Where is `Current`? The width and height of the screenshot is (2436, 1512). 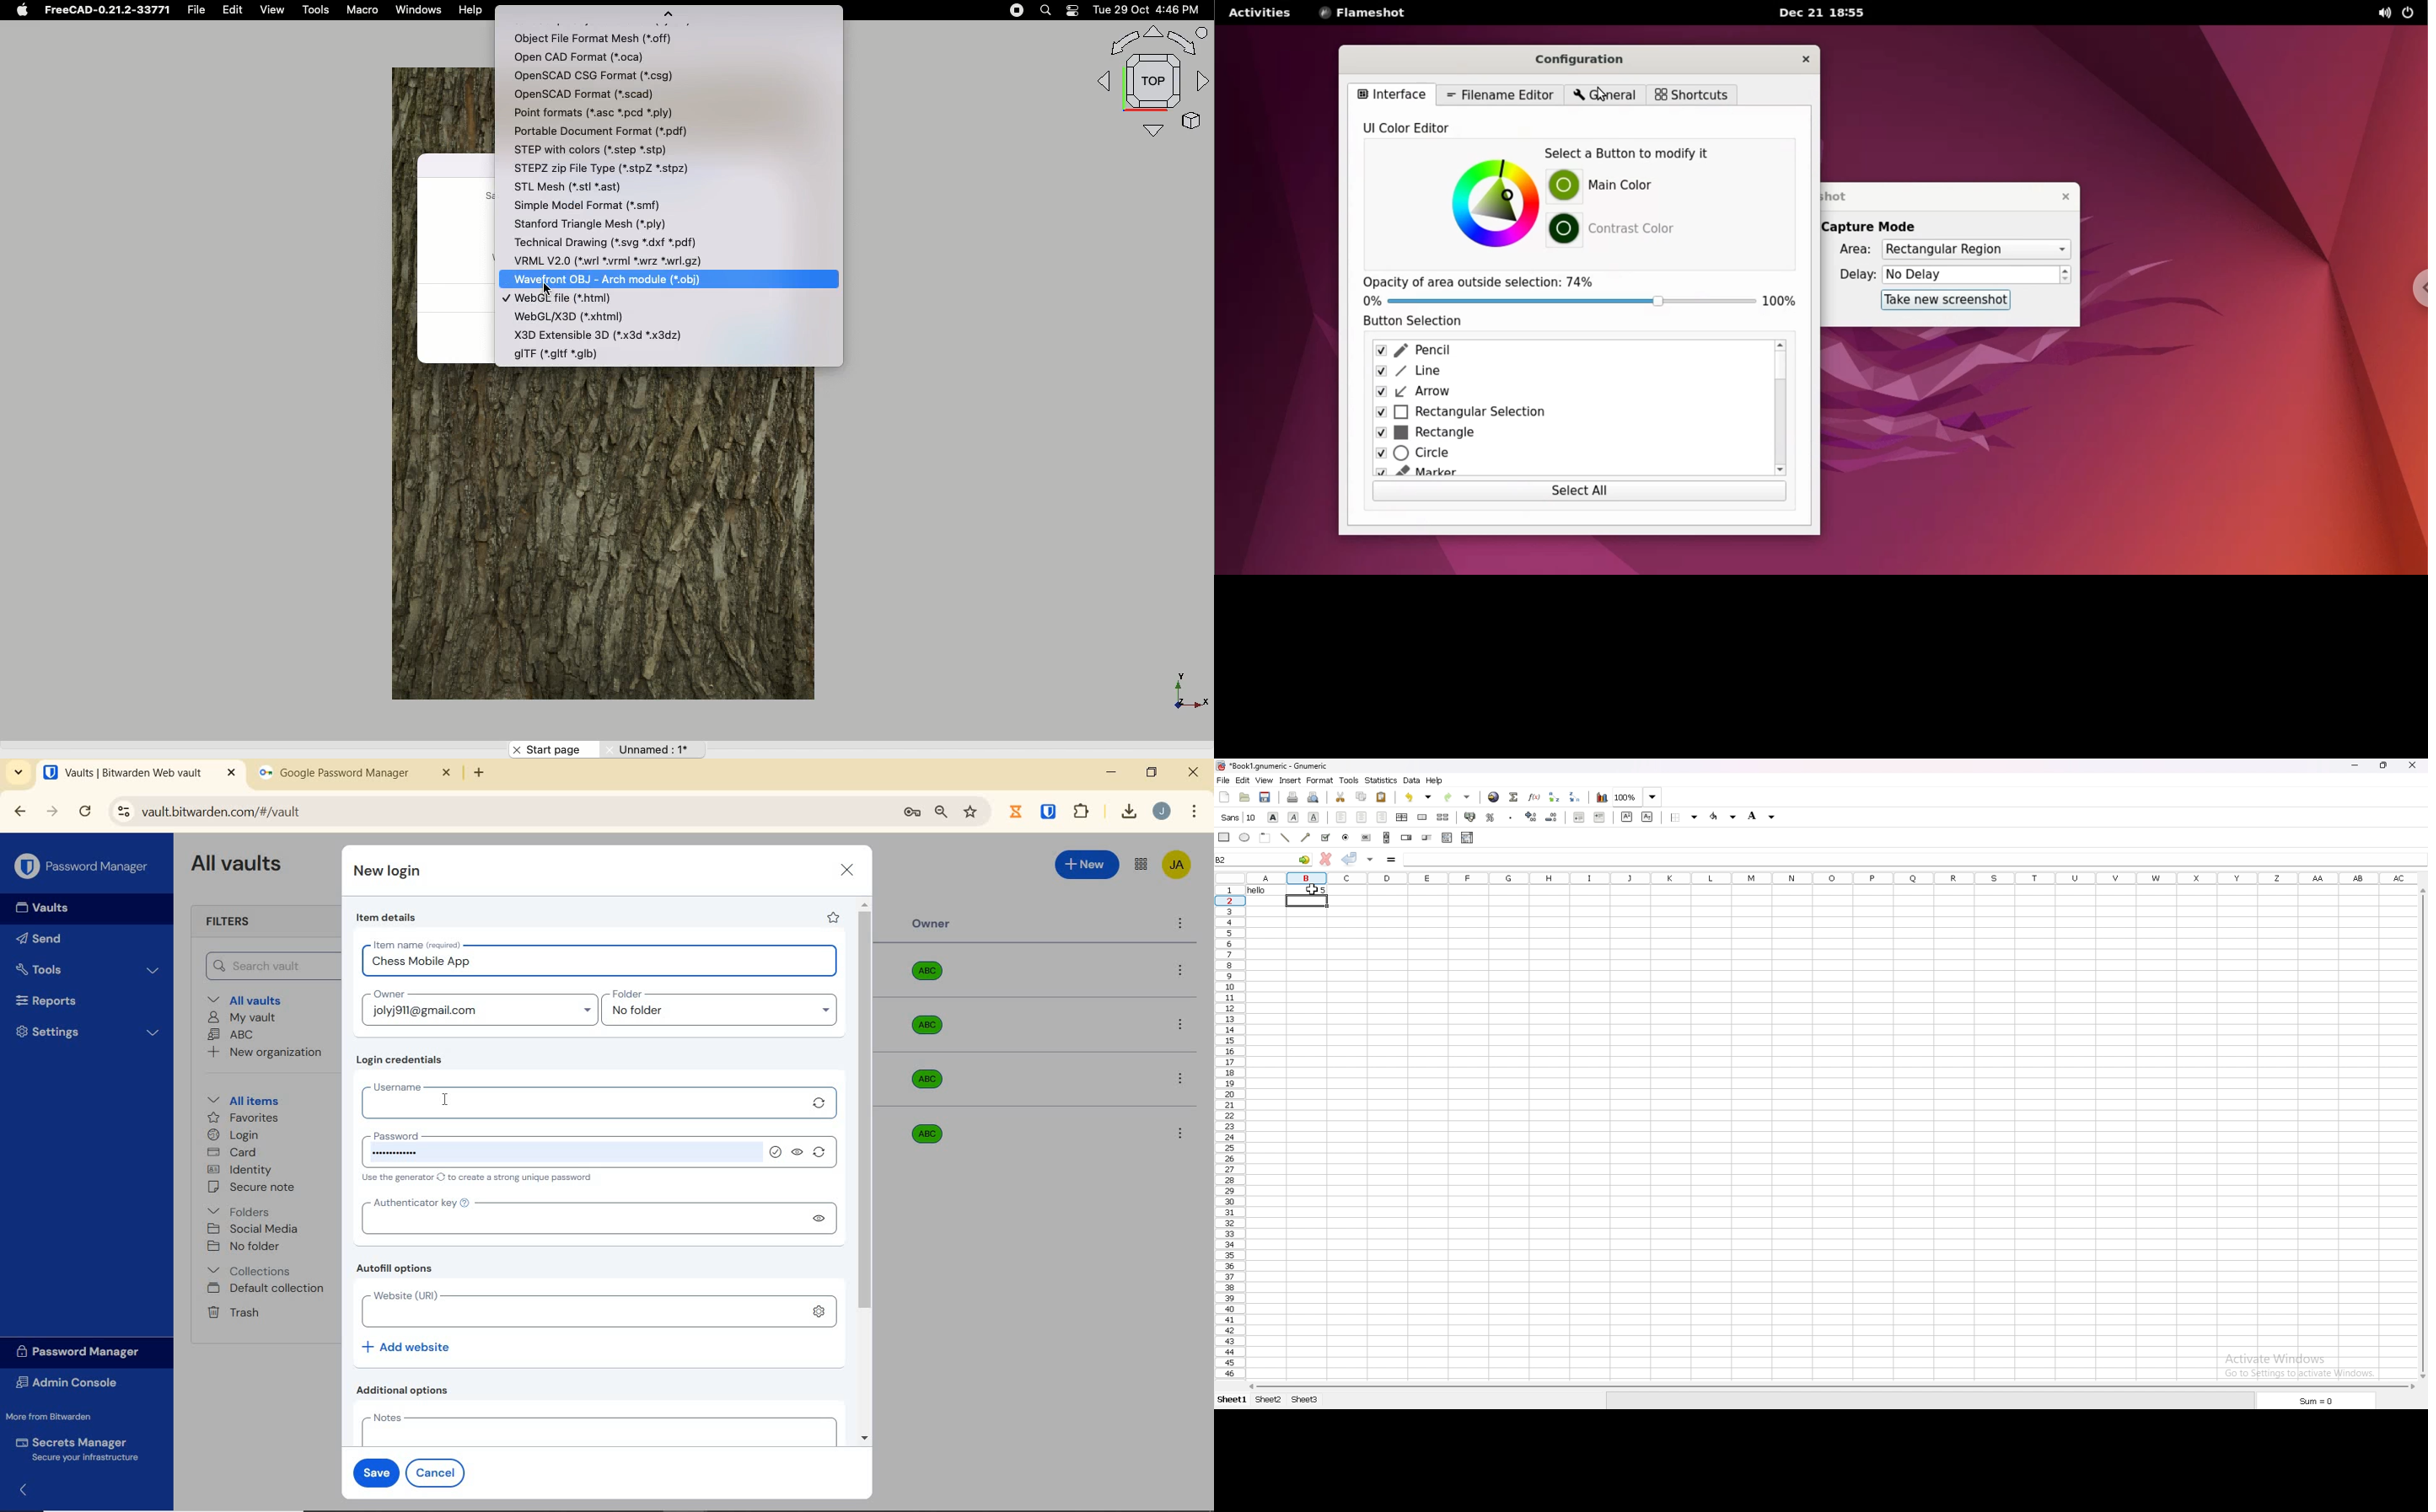
Current is located at coordinates (504, 298).